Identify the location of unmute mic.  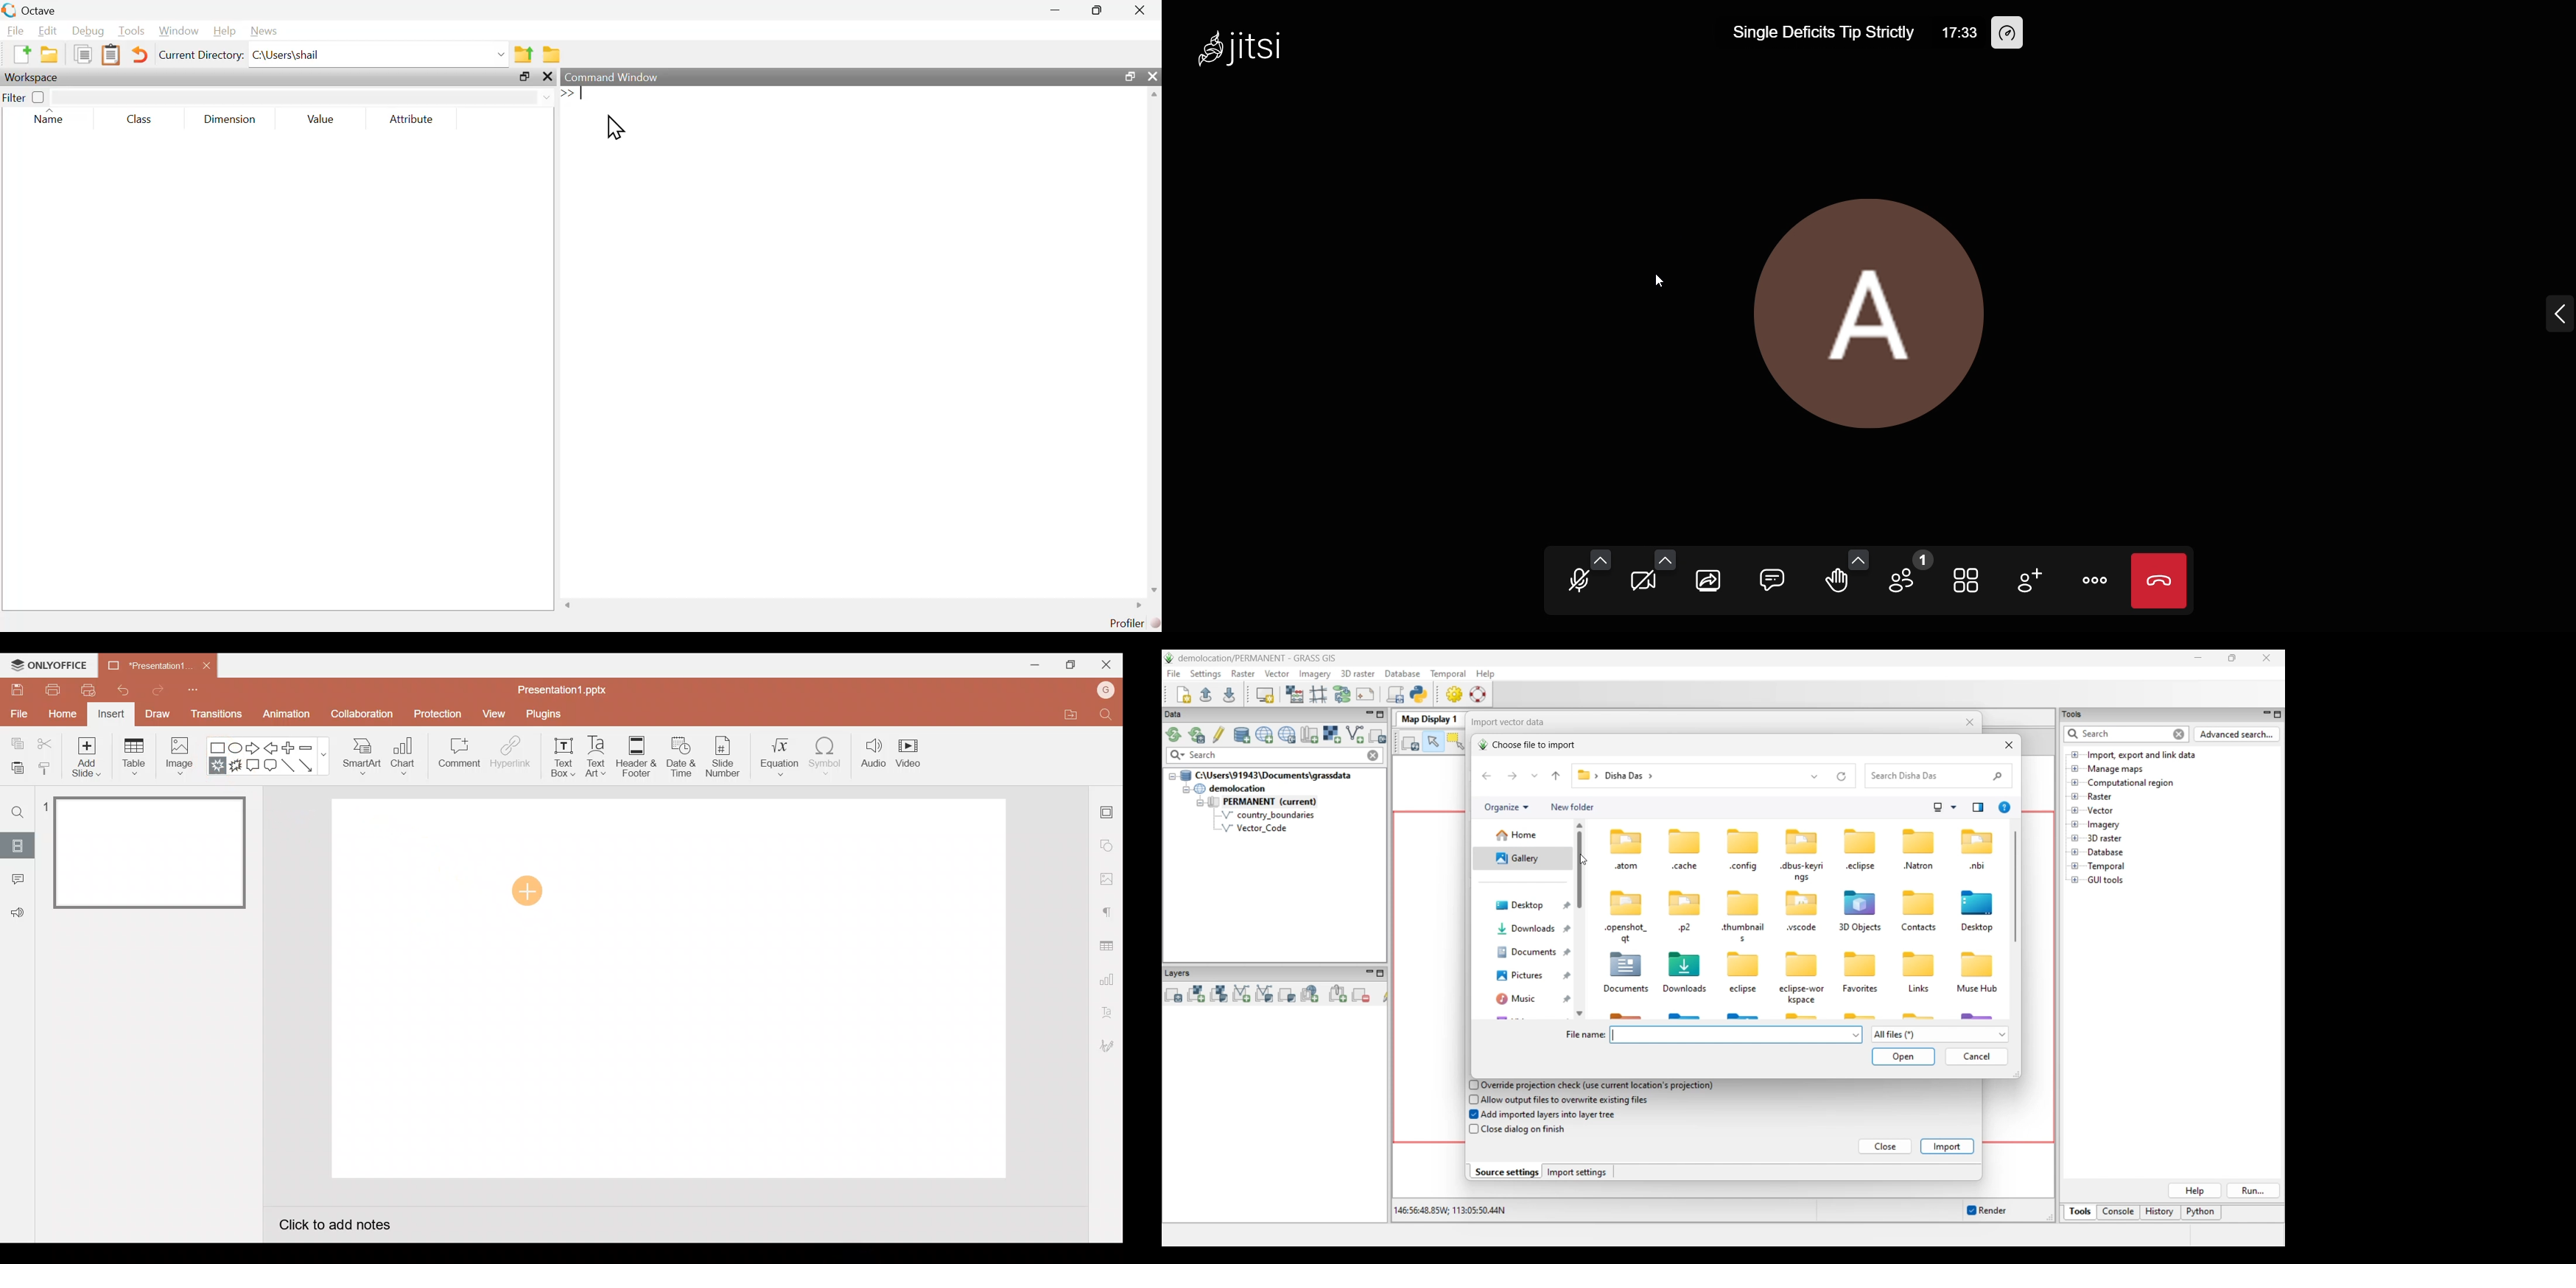
(1576, 580).